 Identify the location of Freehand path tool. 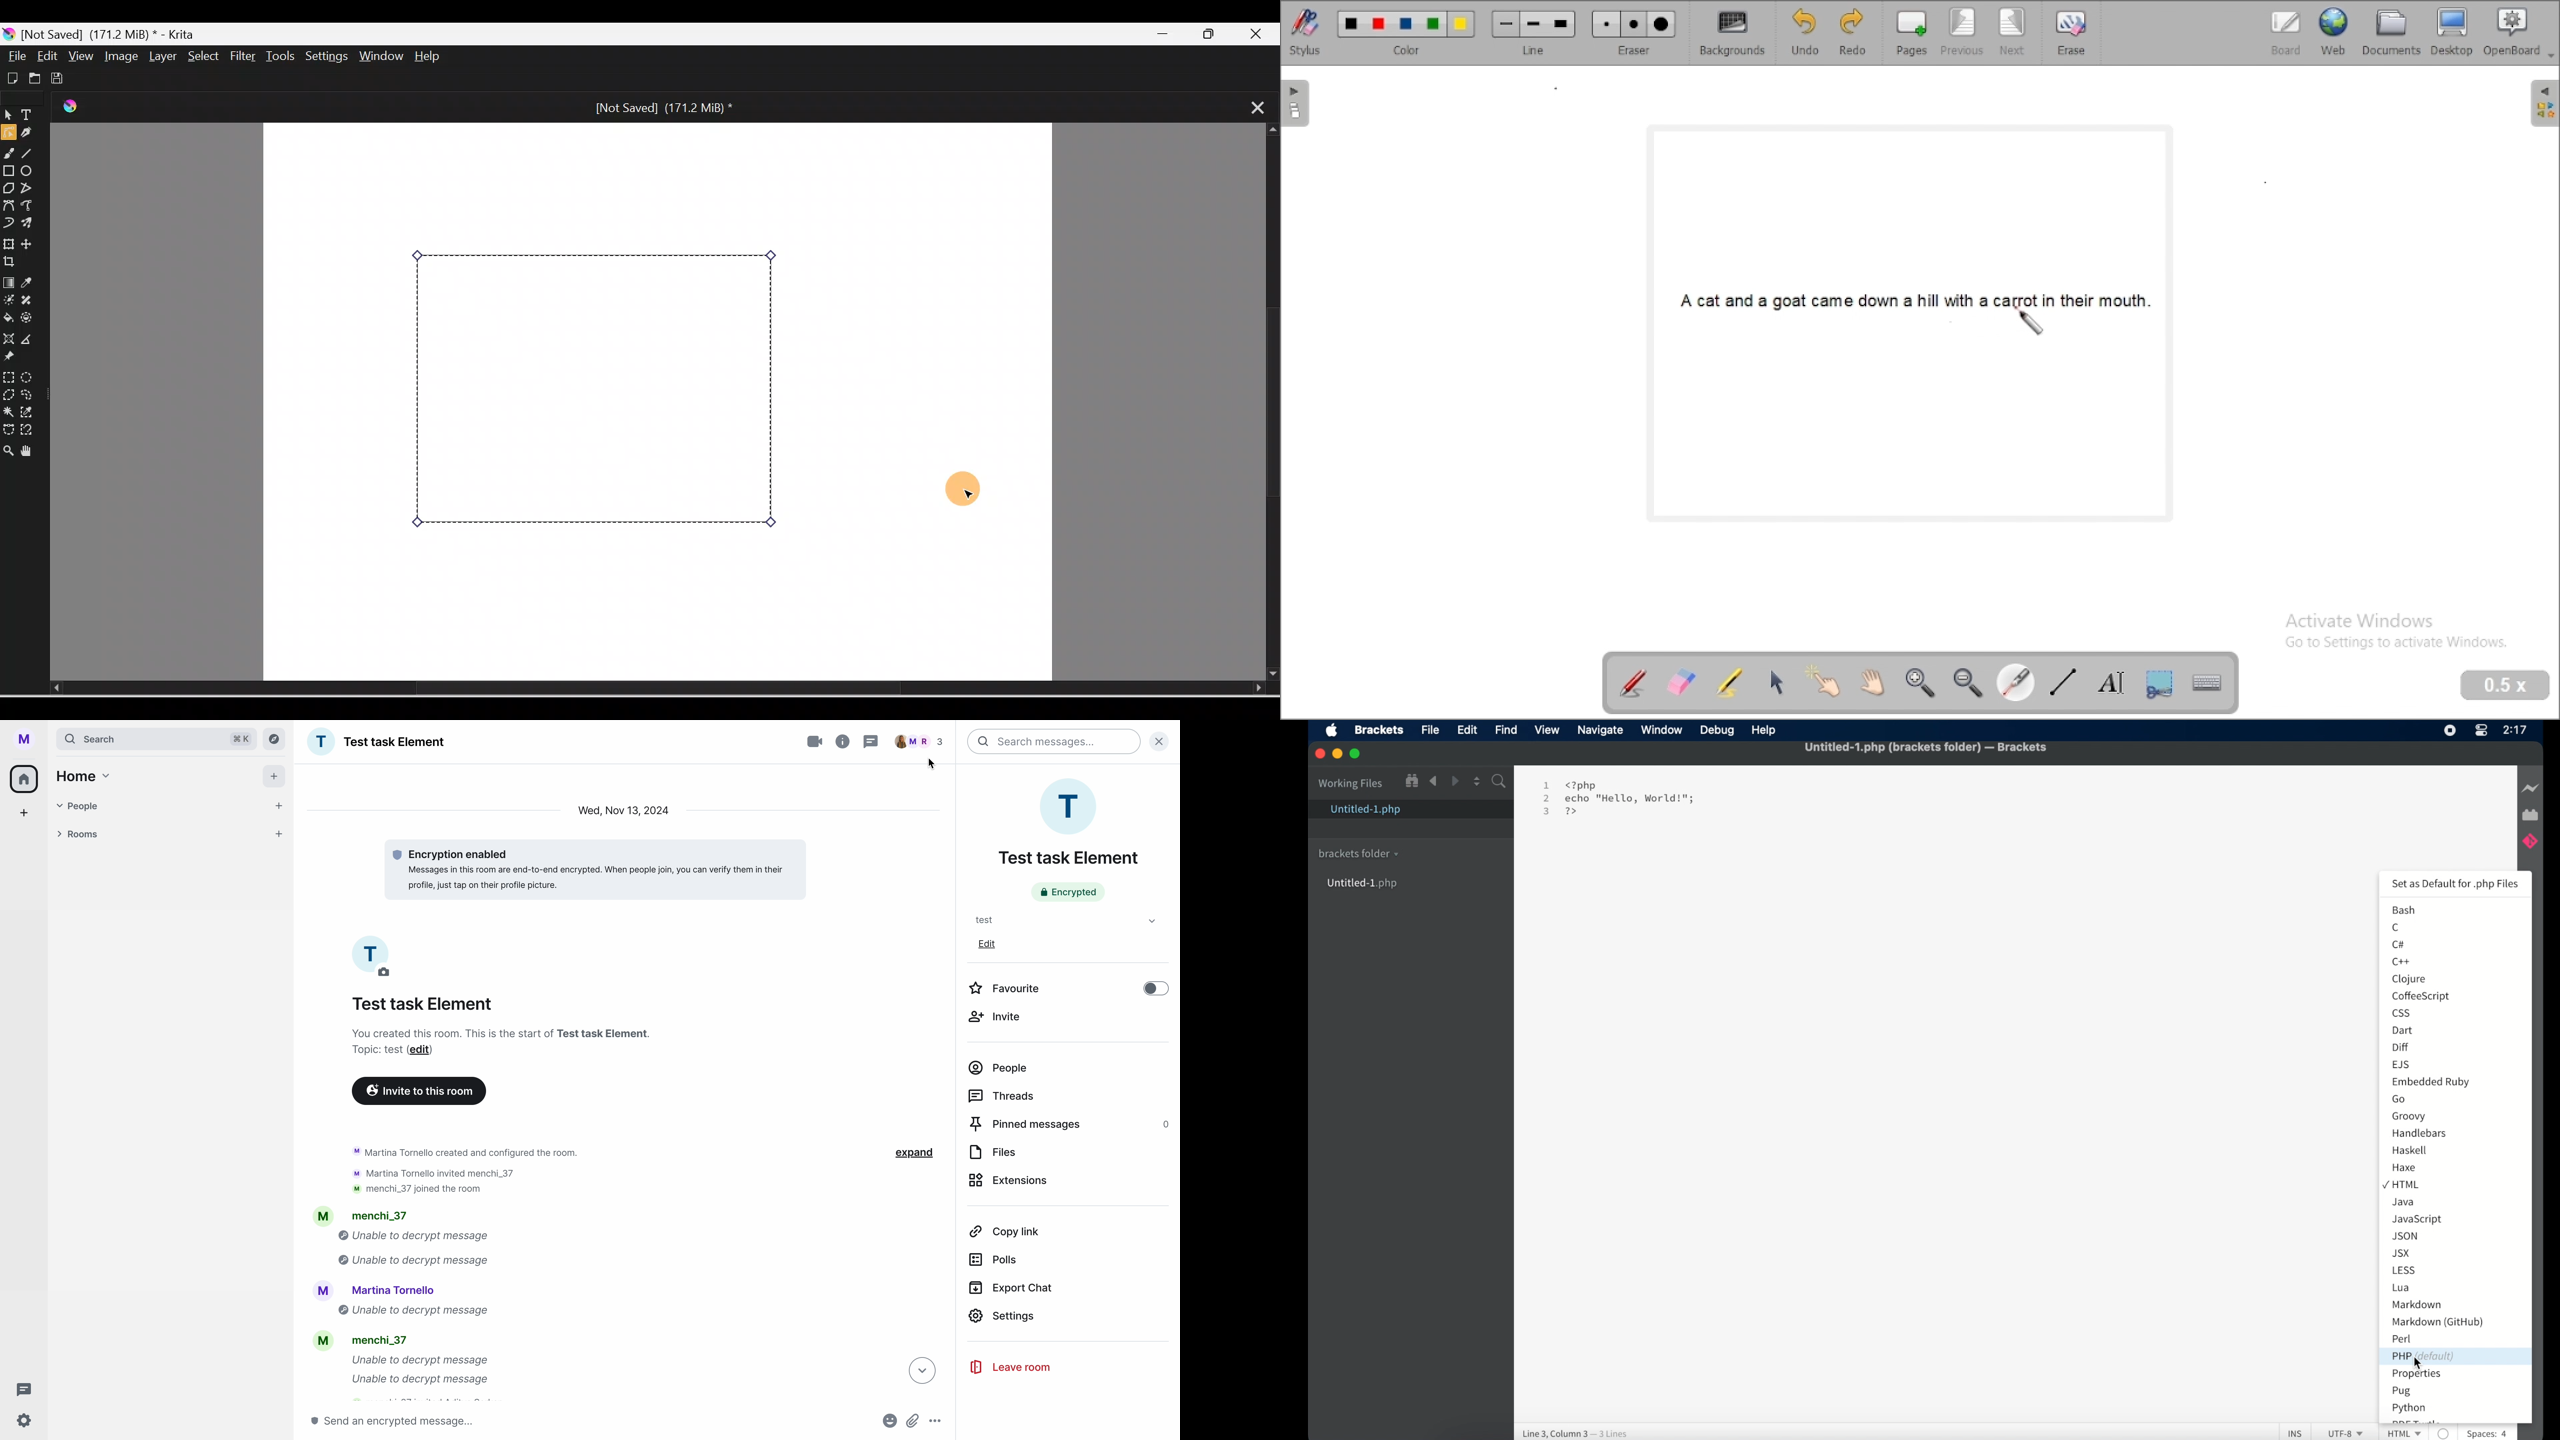
(31, 207).